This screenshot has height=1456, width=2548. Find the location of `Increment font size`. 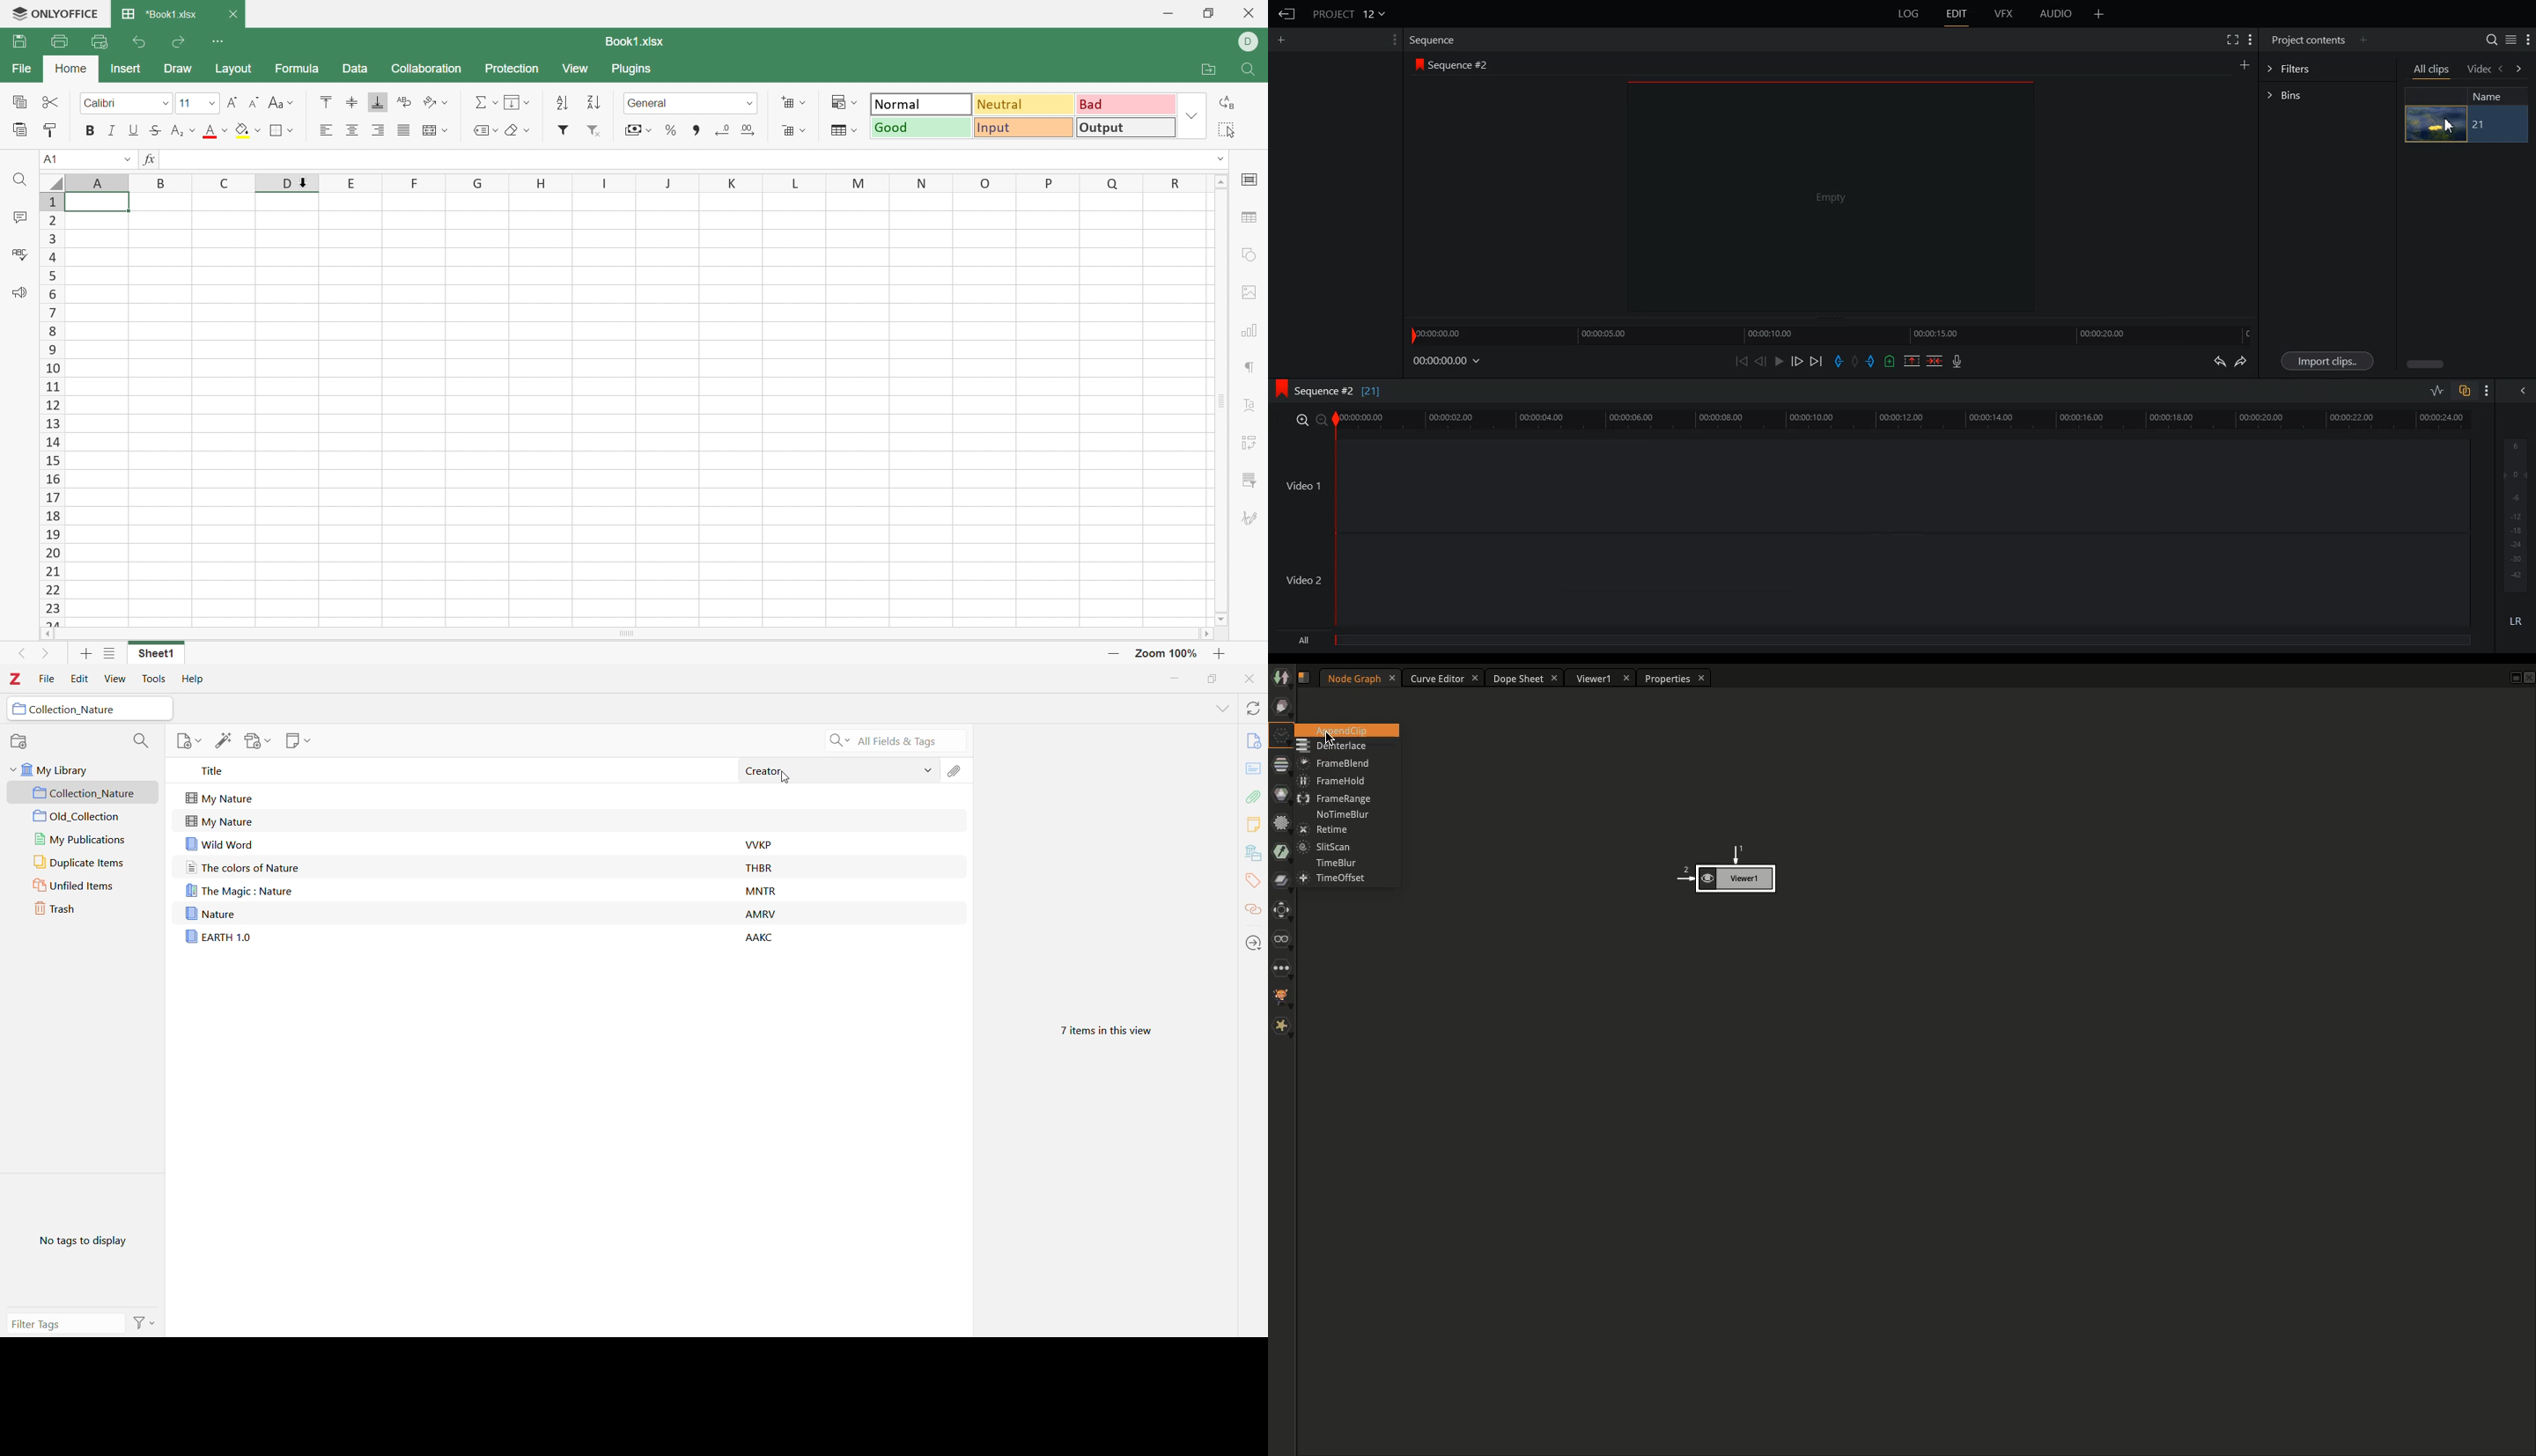

Increment font size is located at coordinates (232, 101).